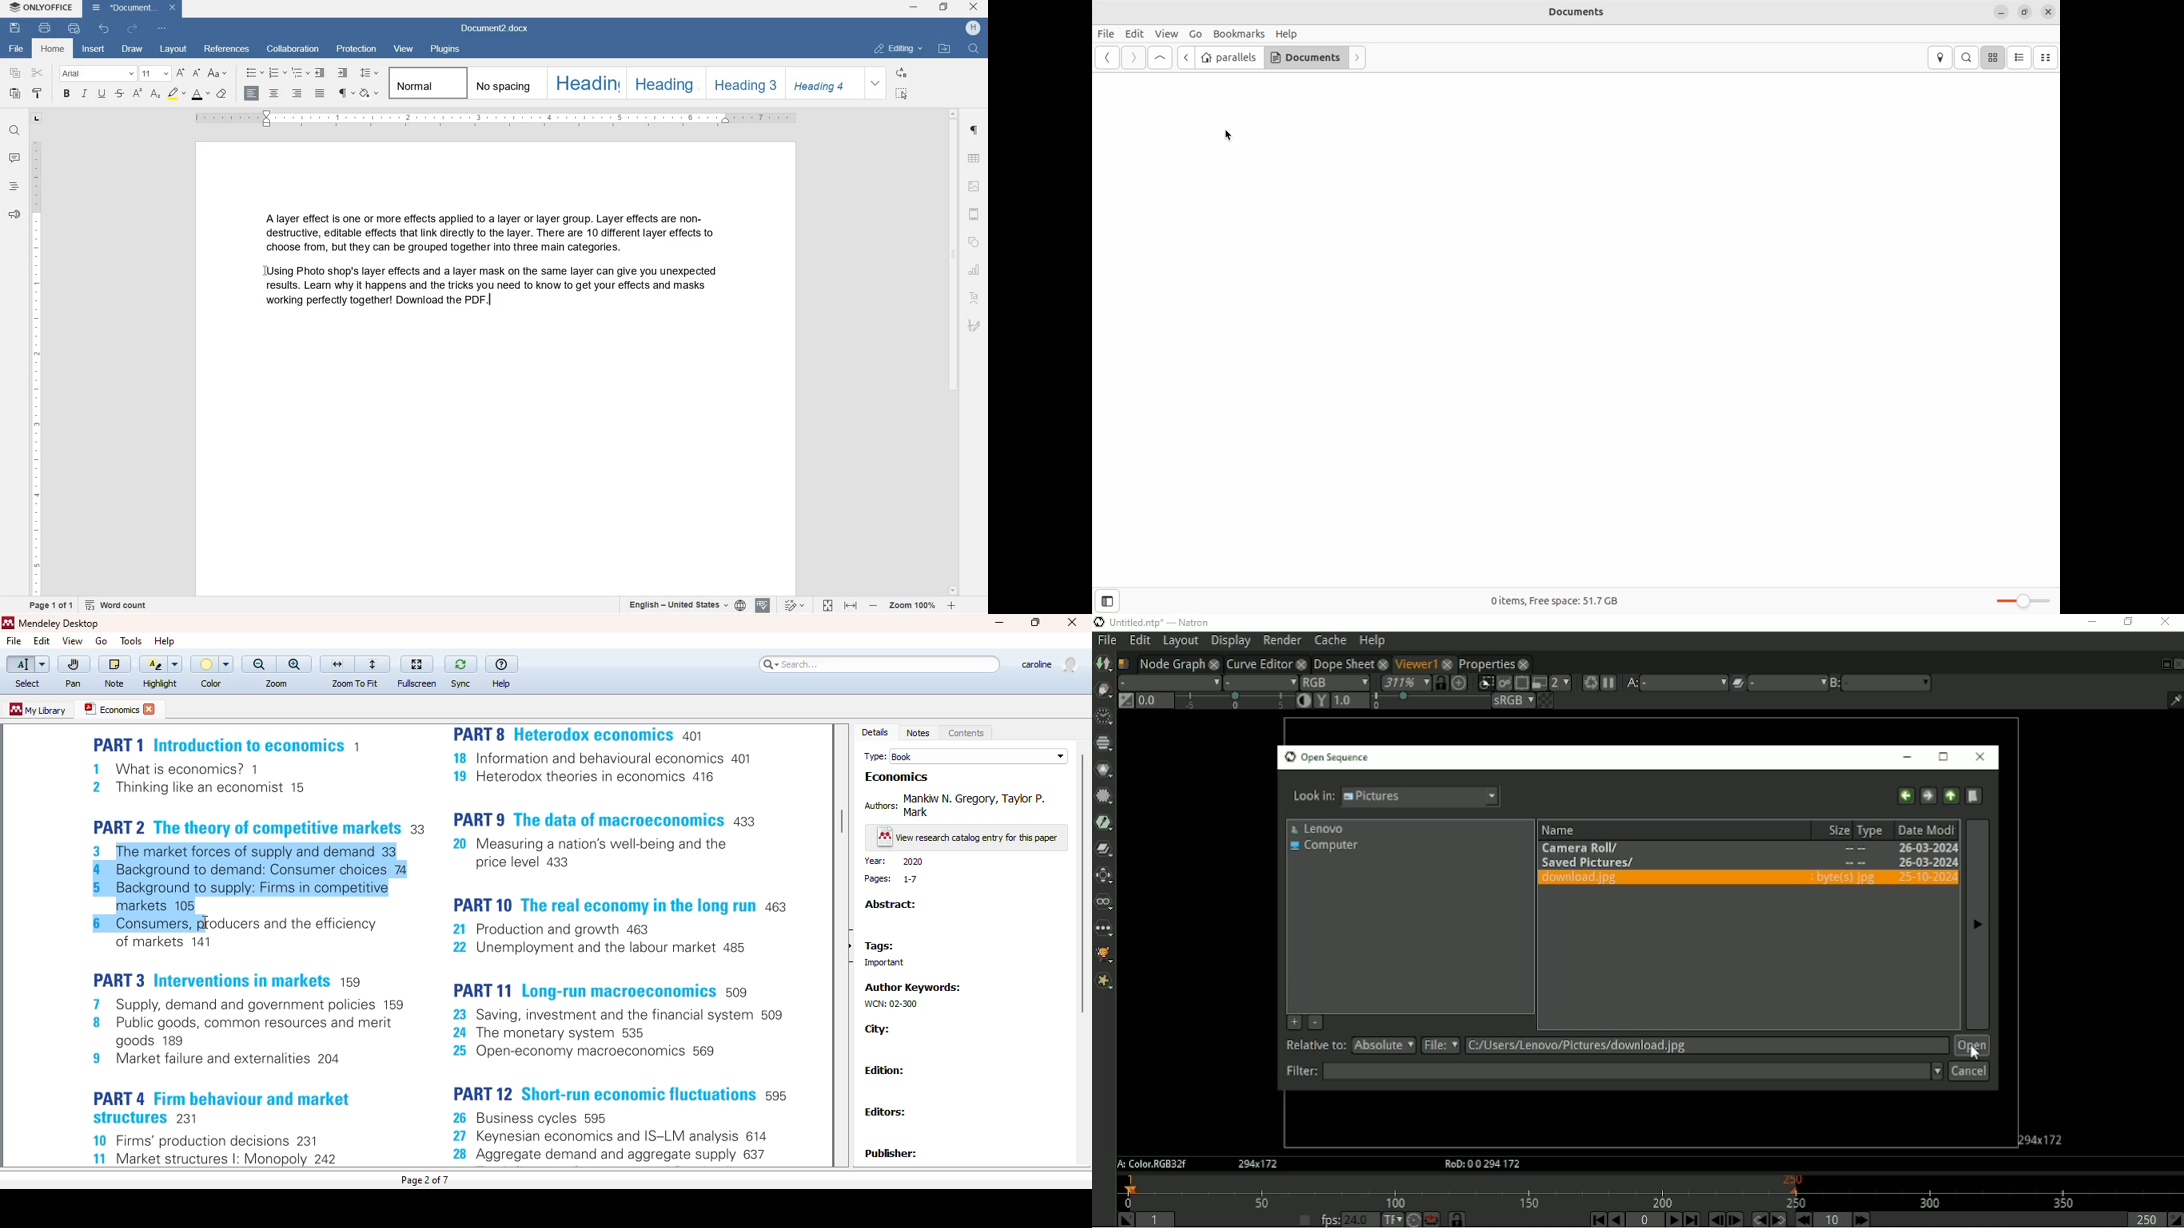 This screenshot has width=2184, height=1232. Describe the element at coordinates (212, 664) in the screenshot. I see `color` at that location.